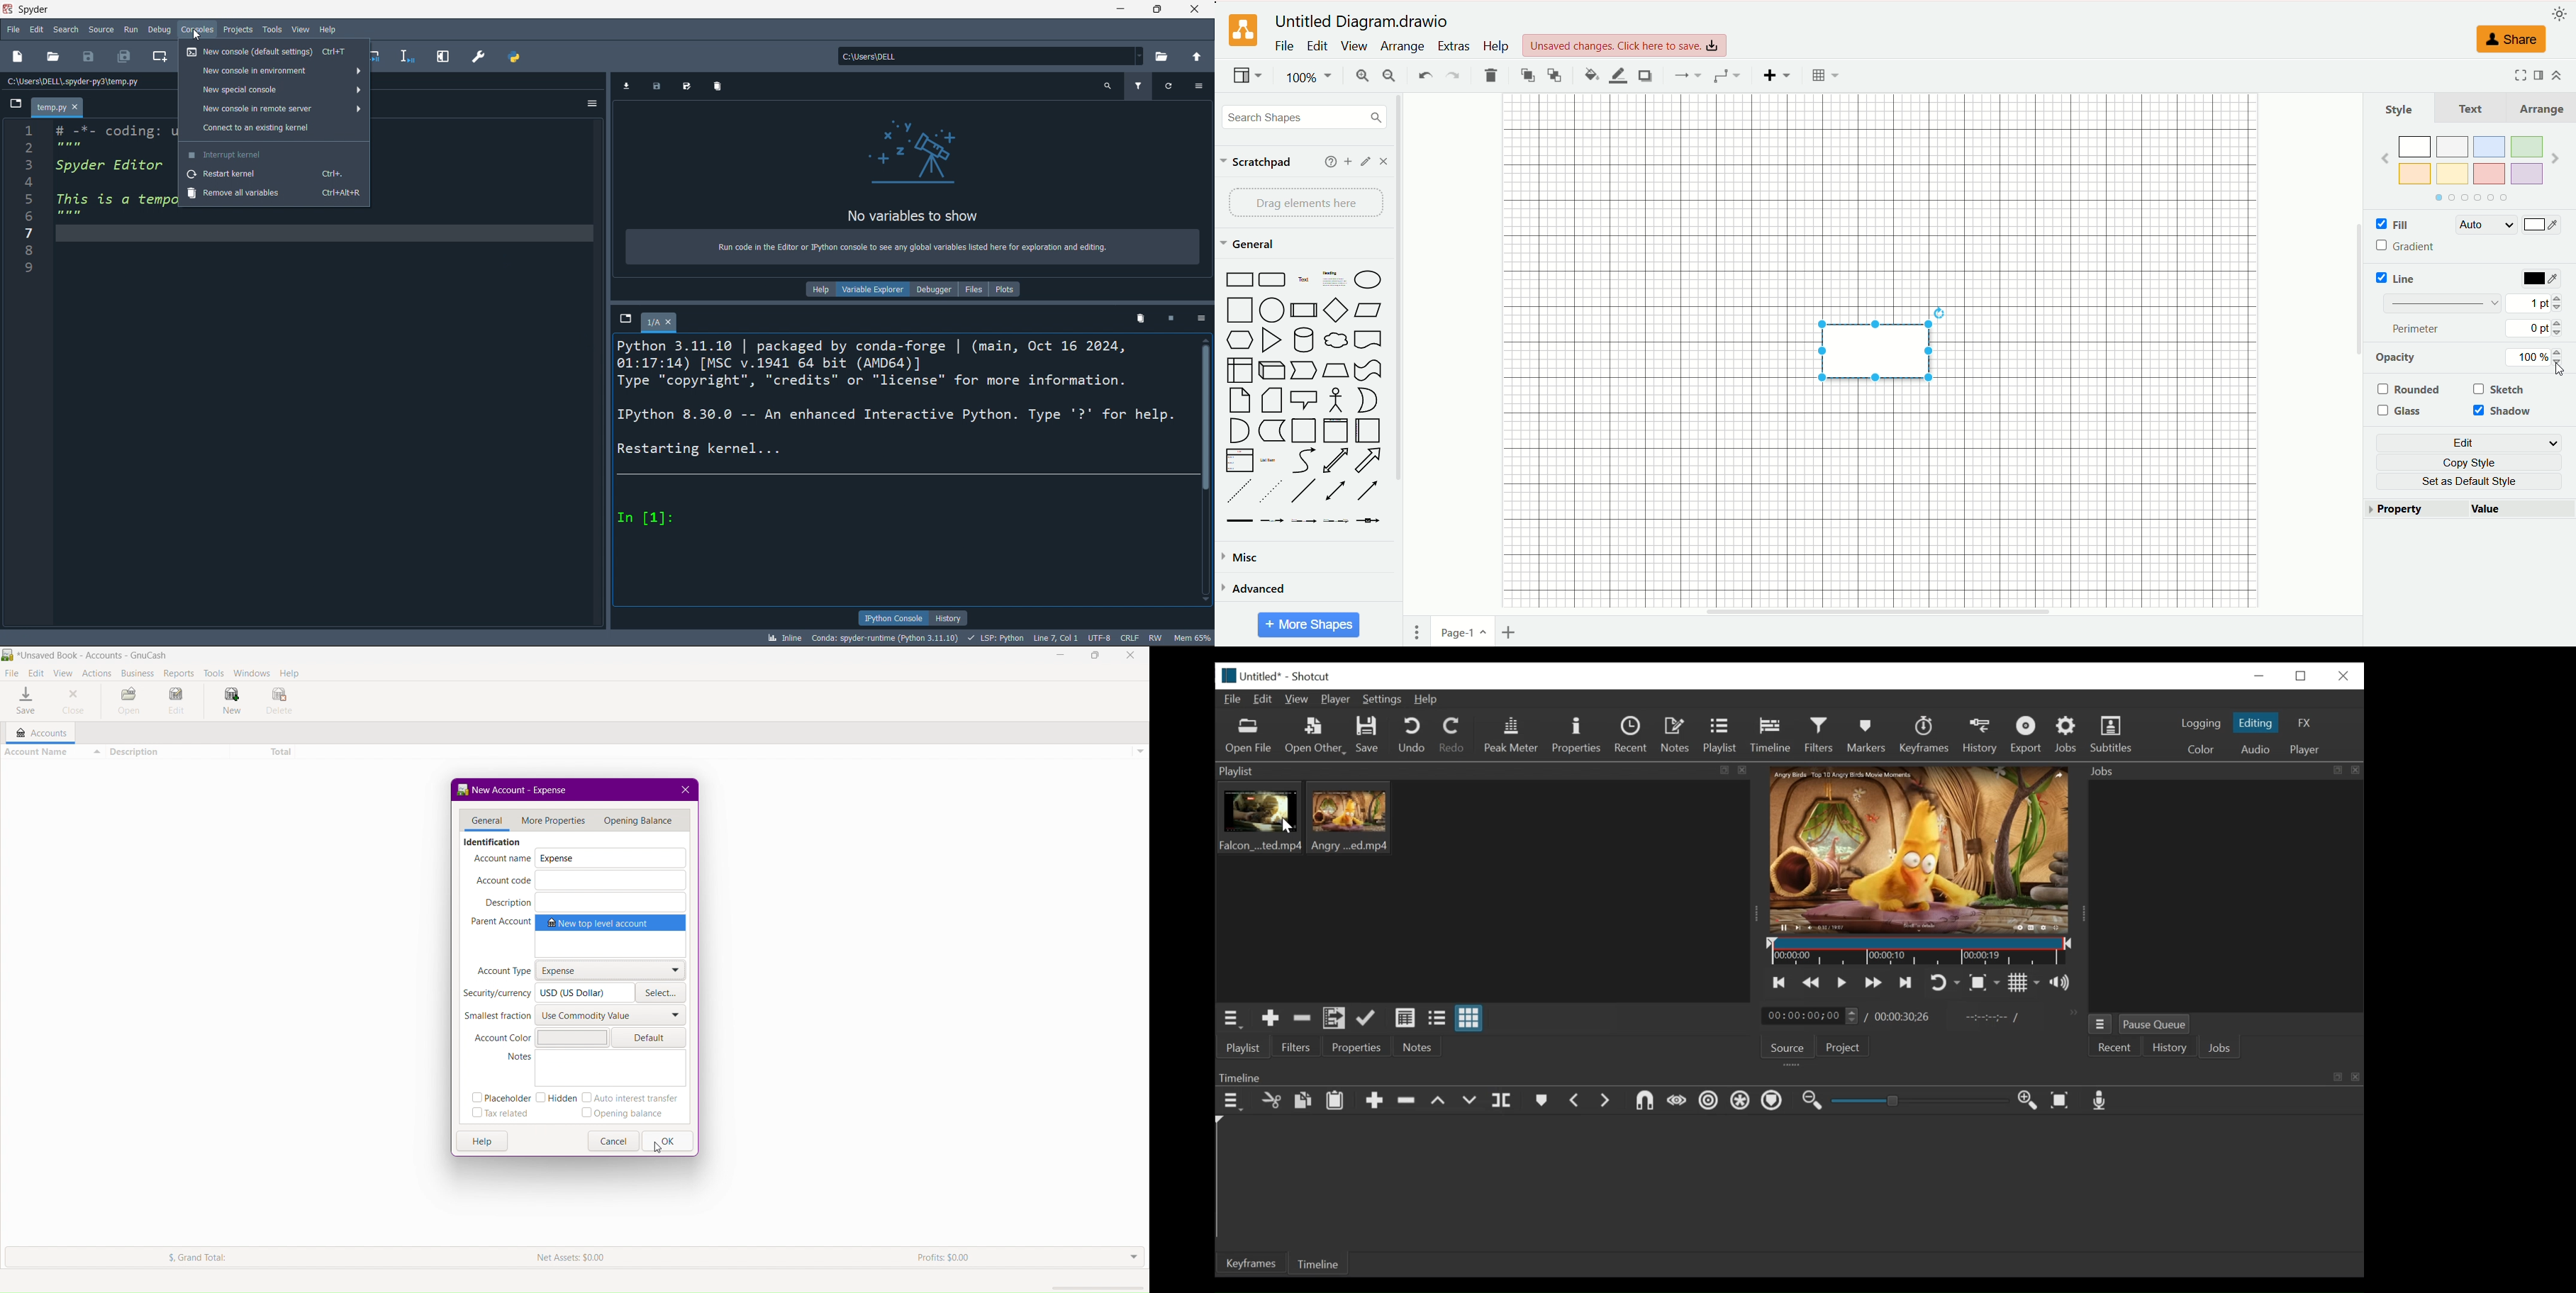 This screenshot has width=2576, height=1316. Describe the element at coordinates (1591, 74) in the screenshot. I see `fill color` at that location.